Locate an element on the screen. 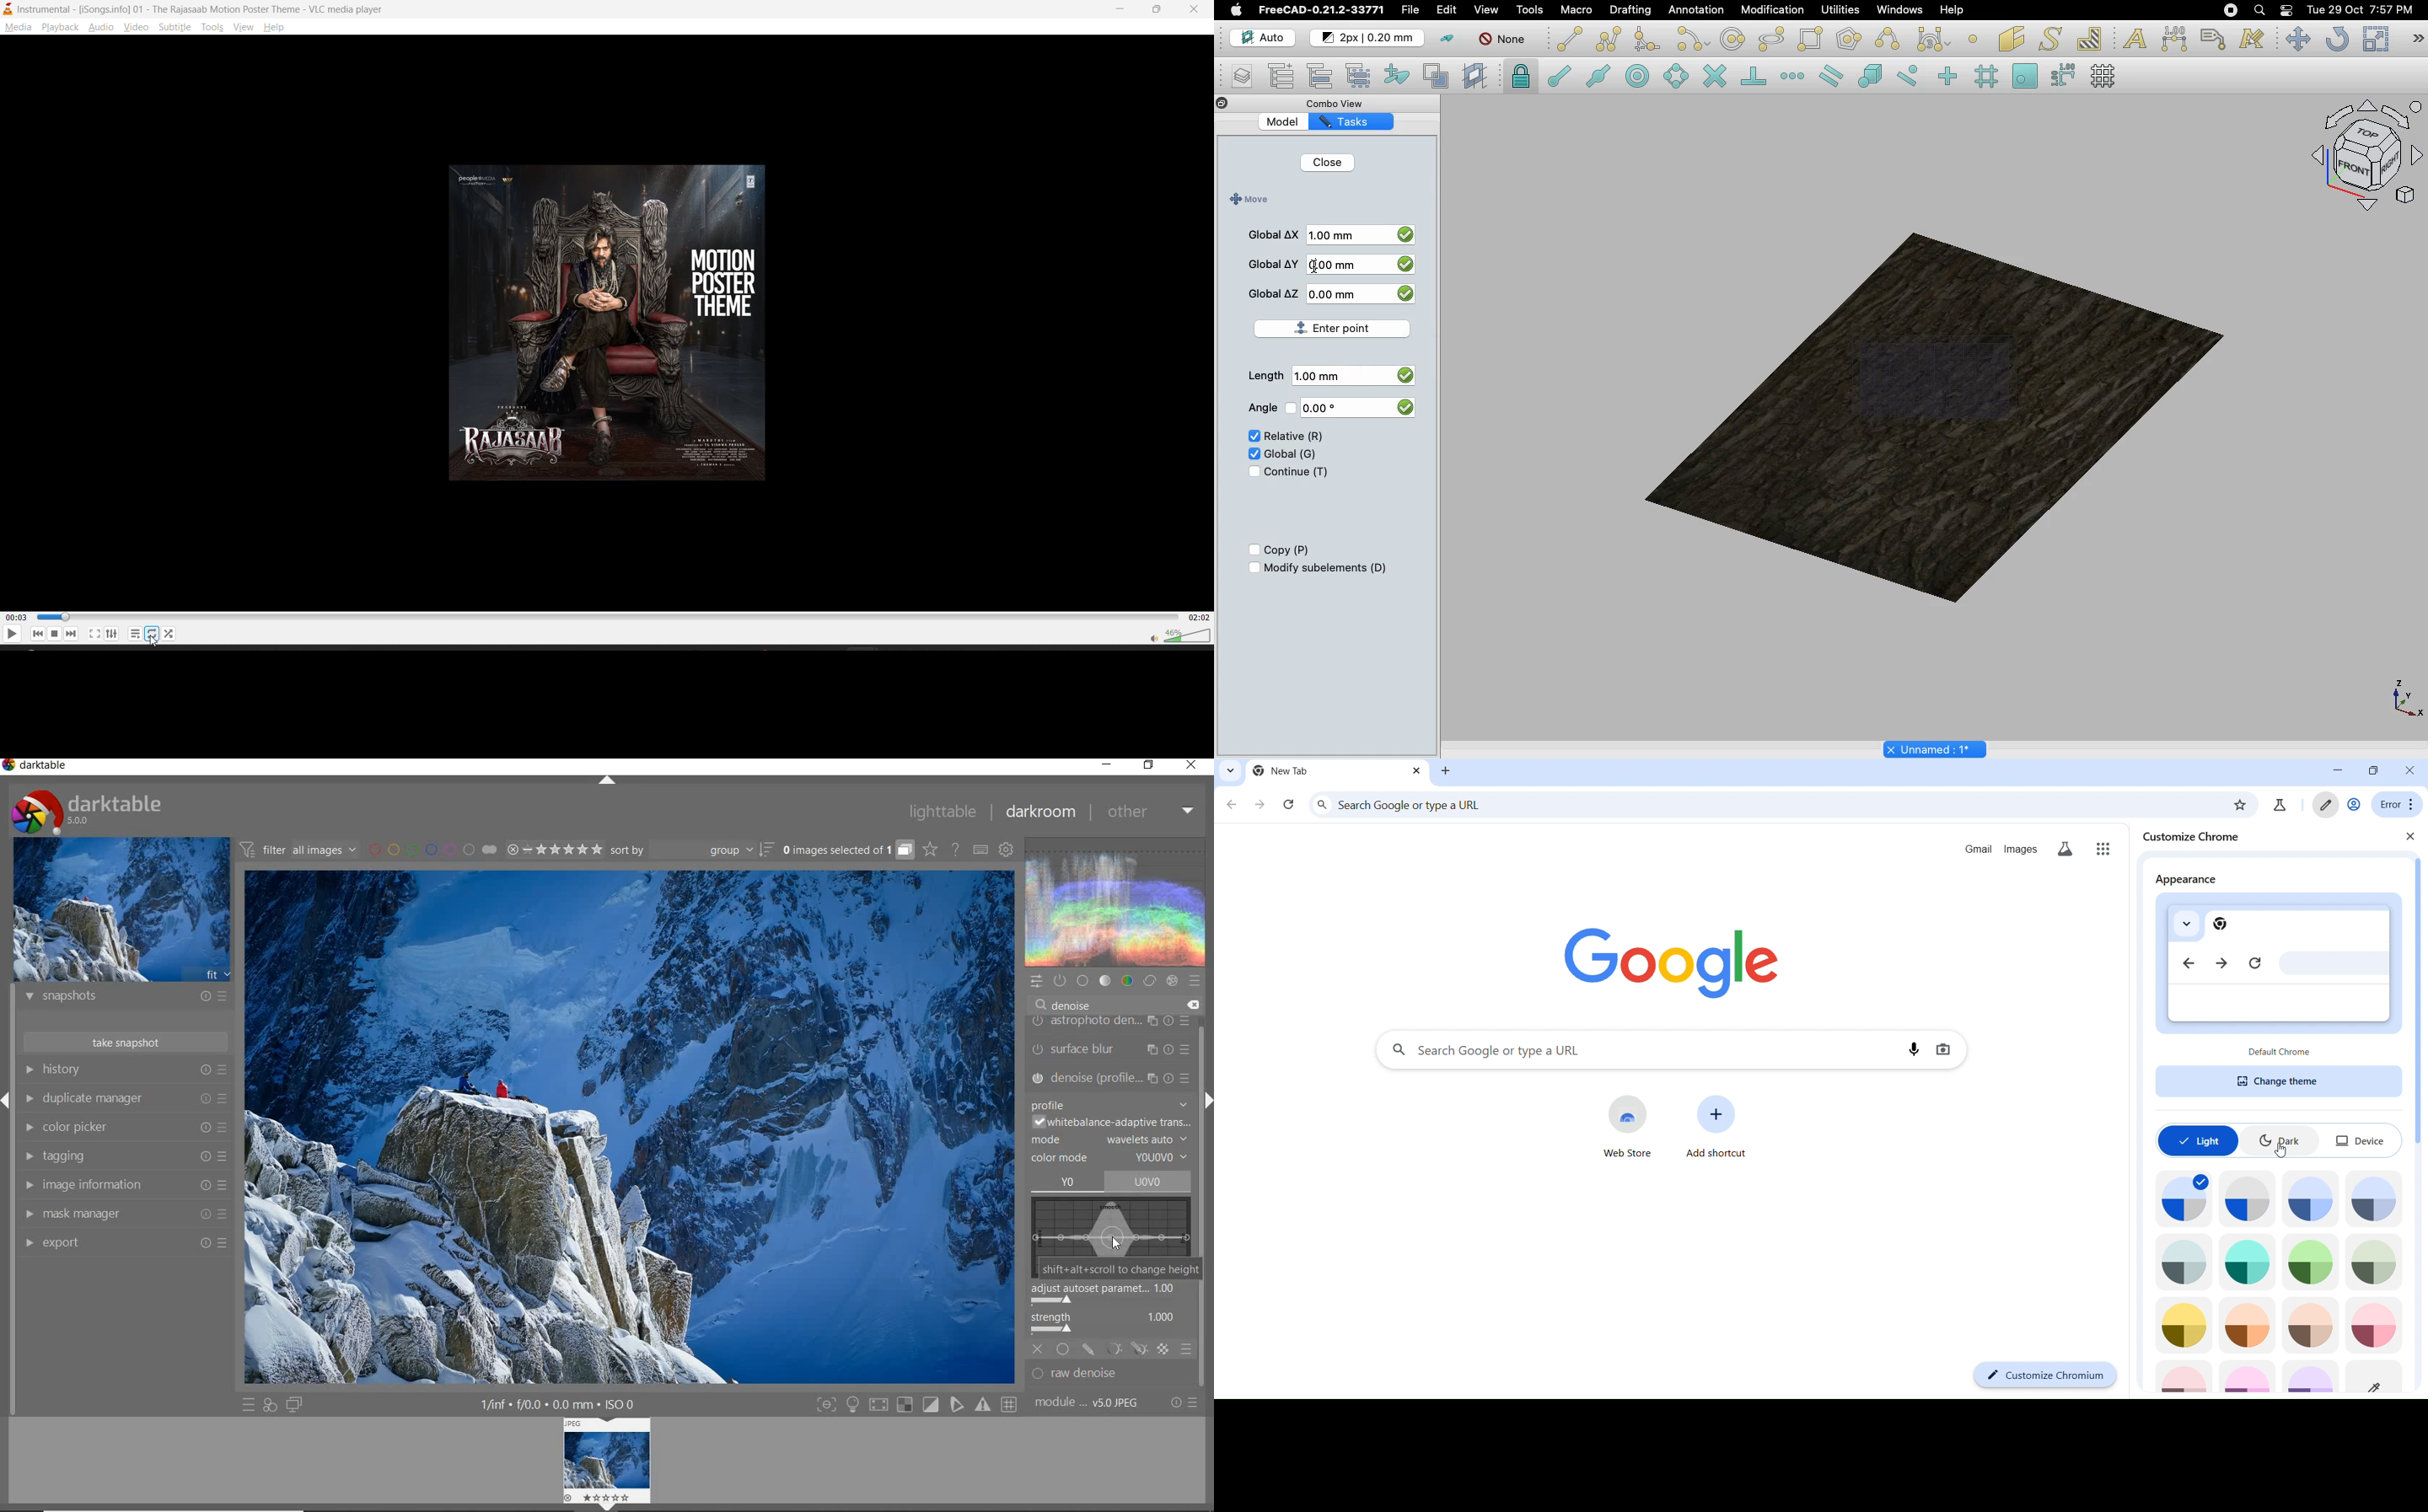  Hatch is located at coordinates (2090, 39).